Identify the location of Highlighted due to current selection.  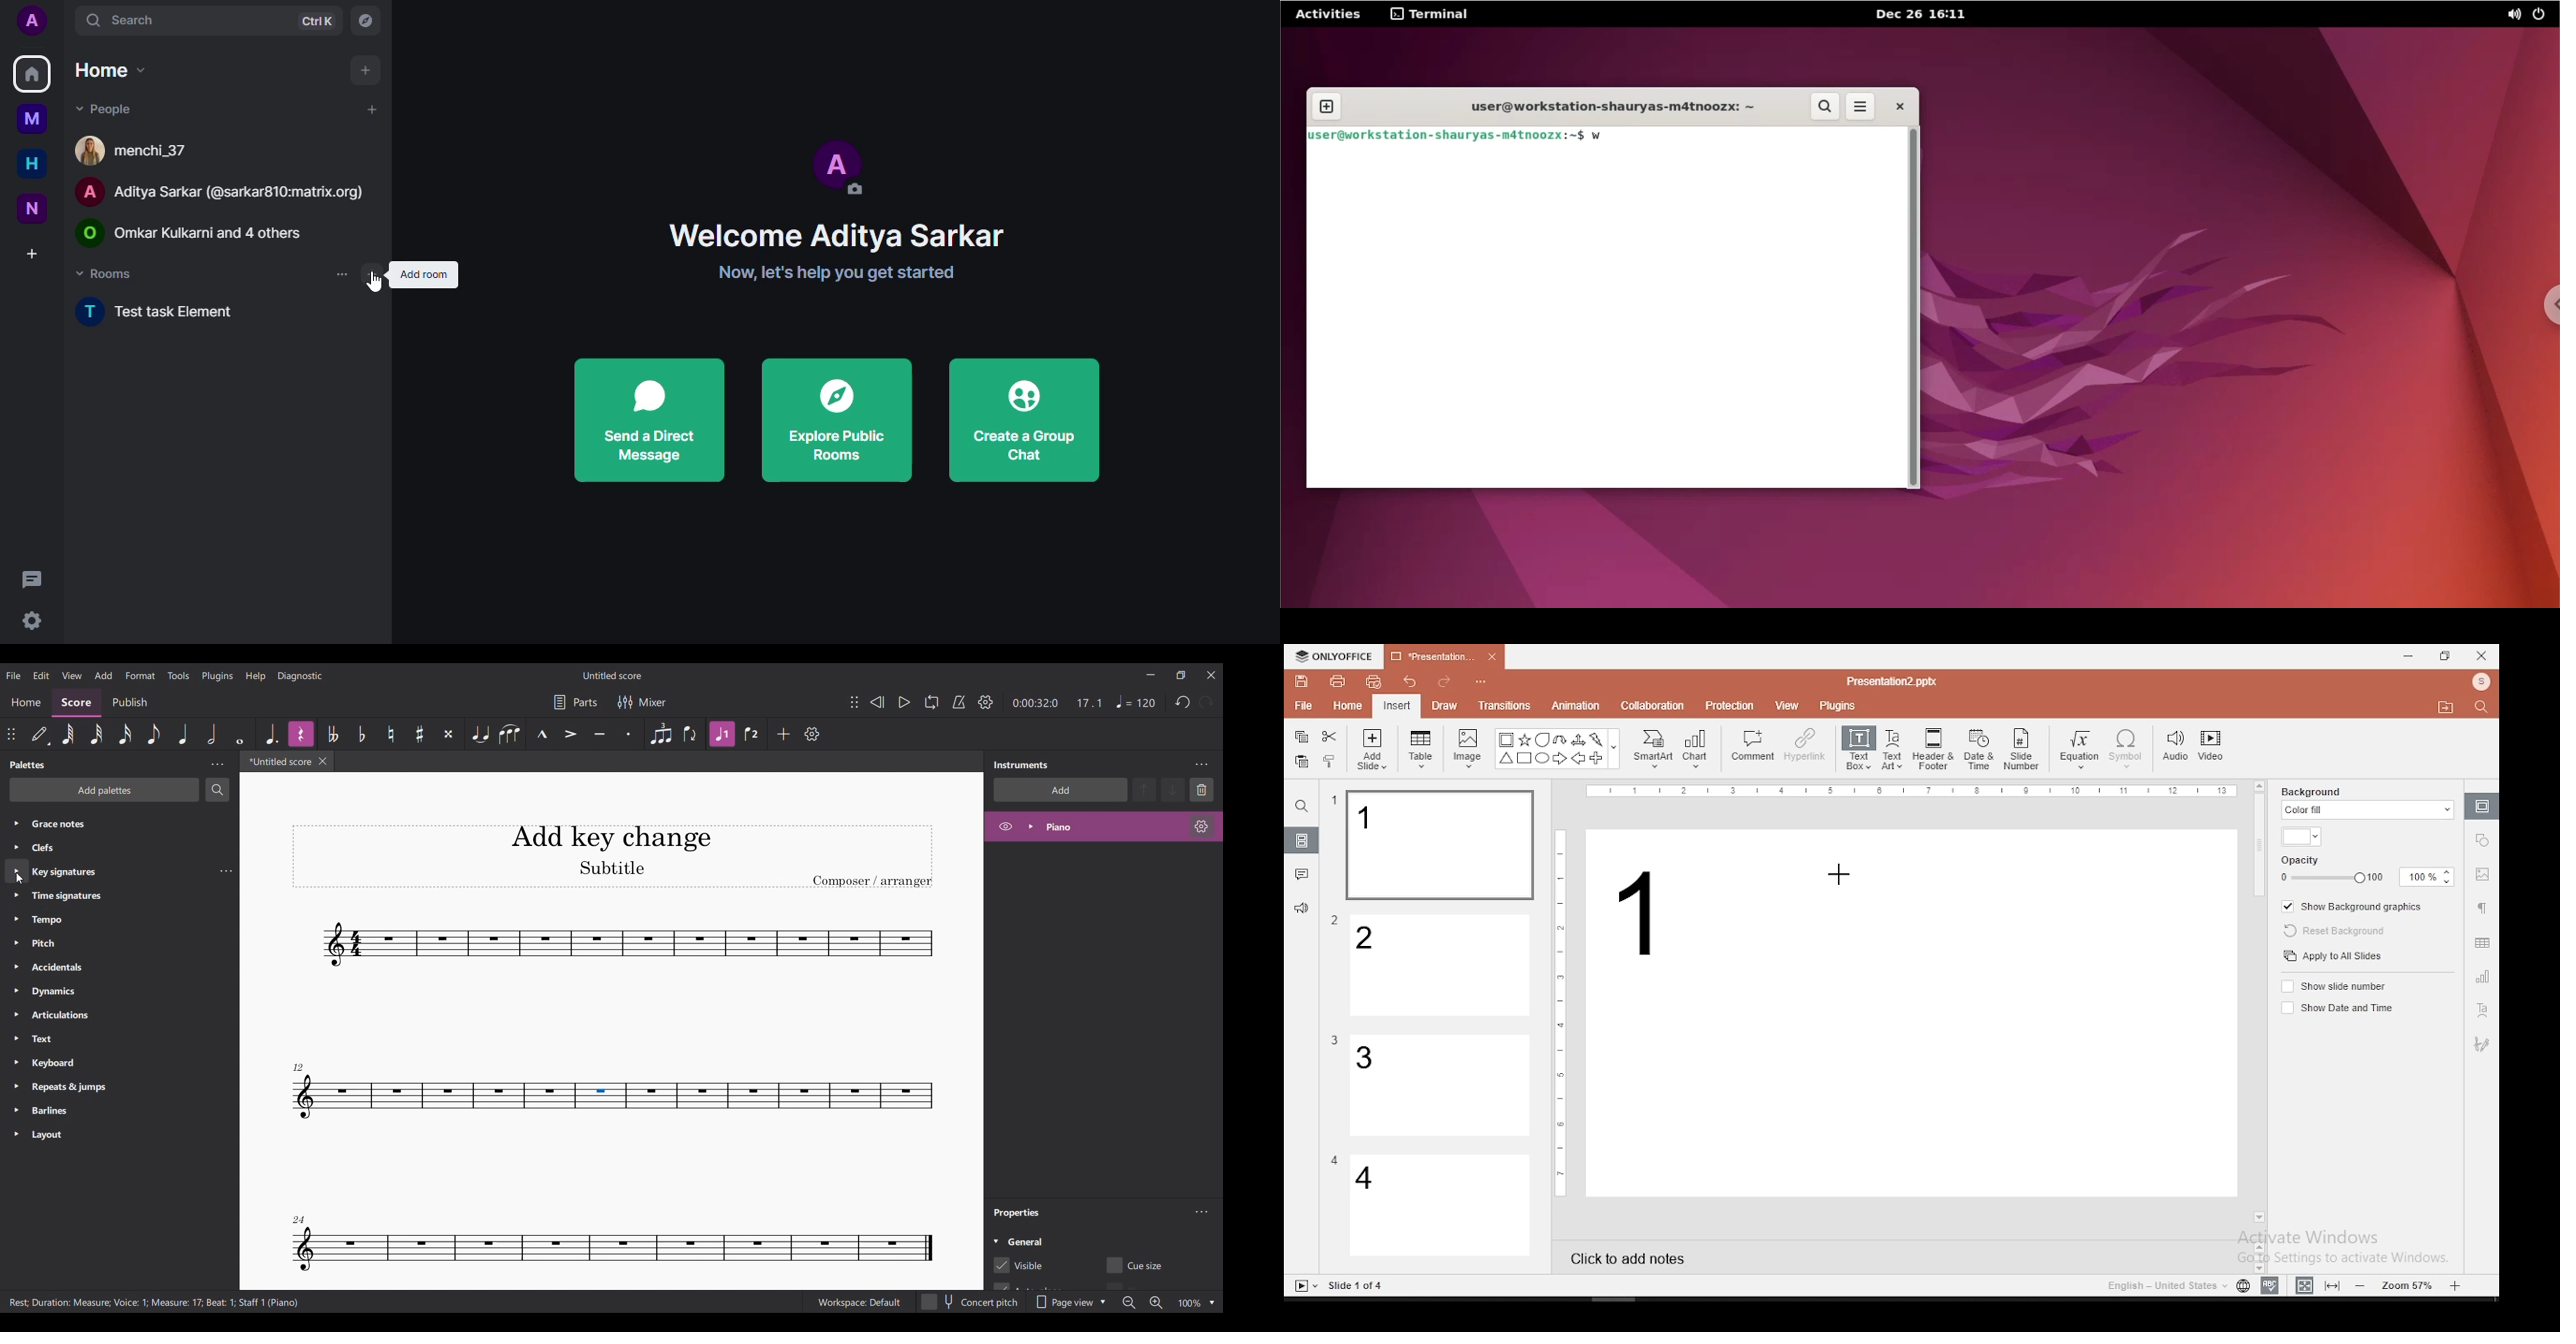
(722, 734).